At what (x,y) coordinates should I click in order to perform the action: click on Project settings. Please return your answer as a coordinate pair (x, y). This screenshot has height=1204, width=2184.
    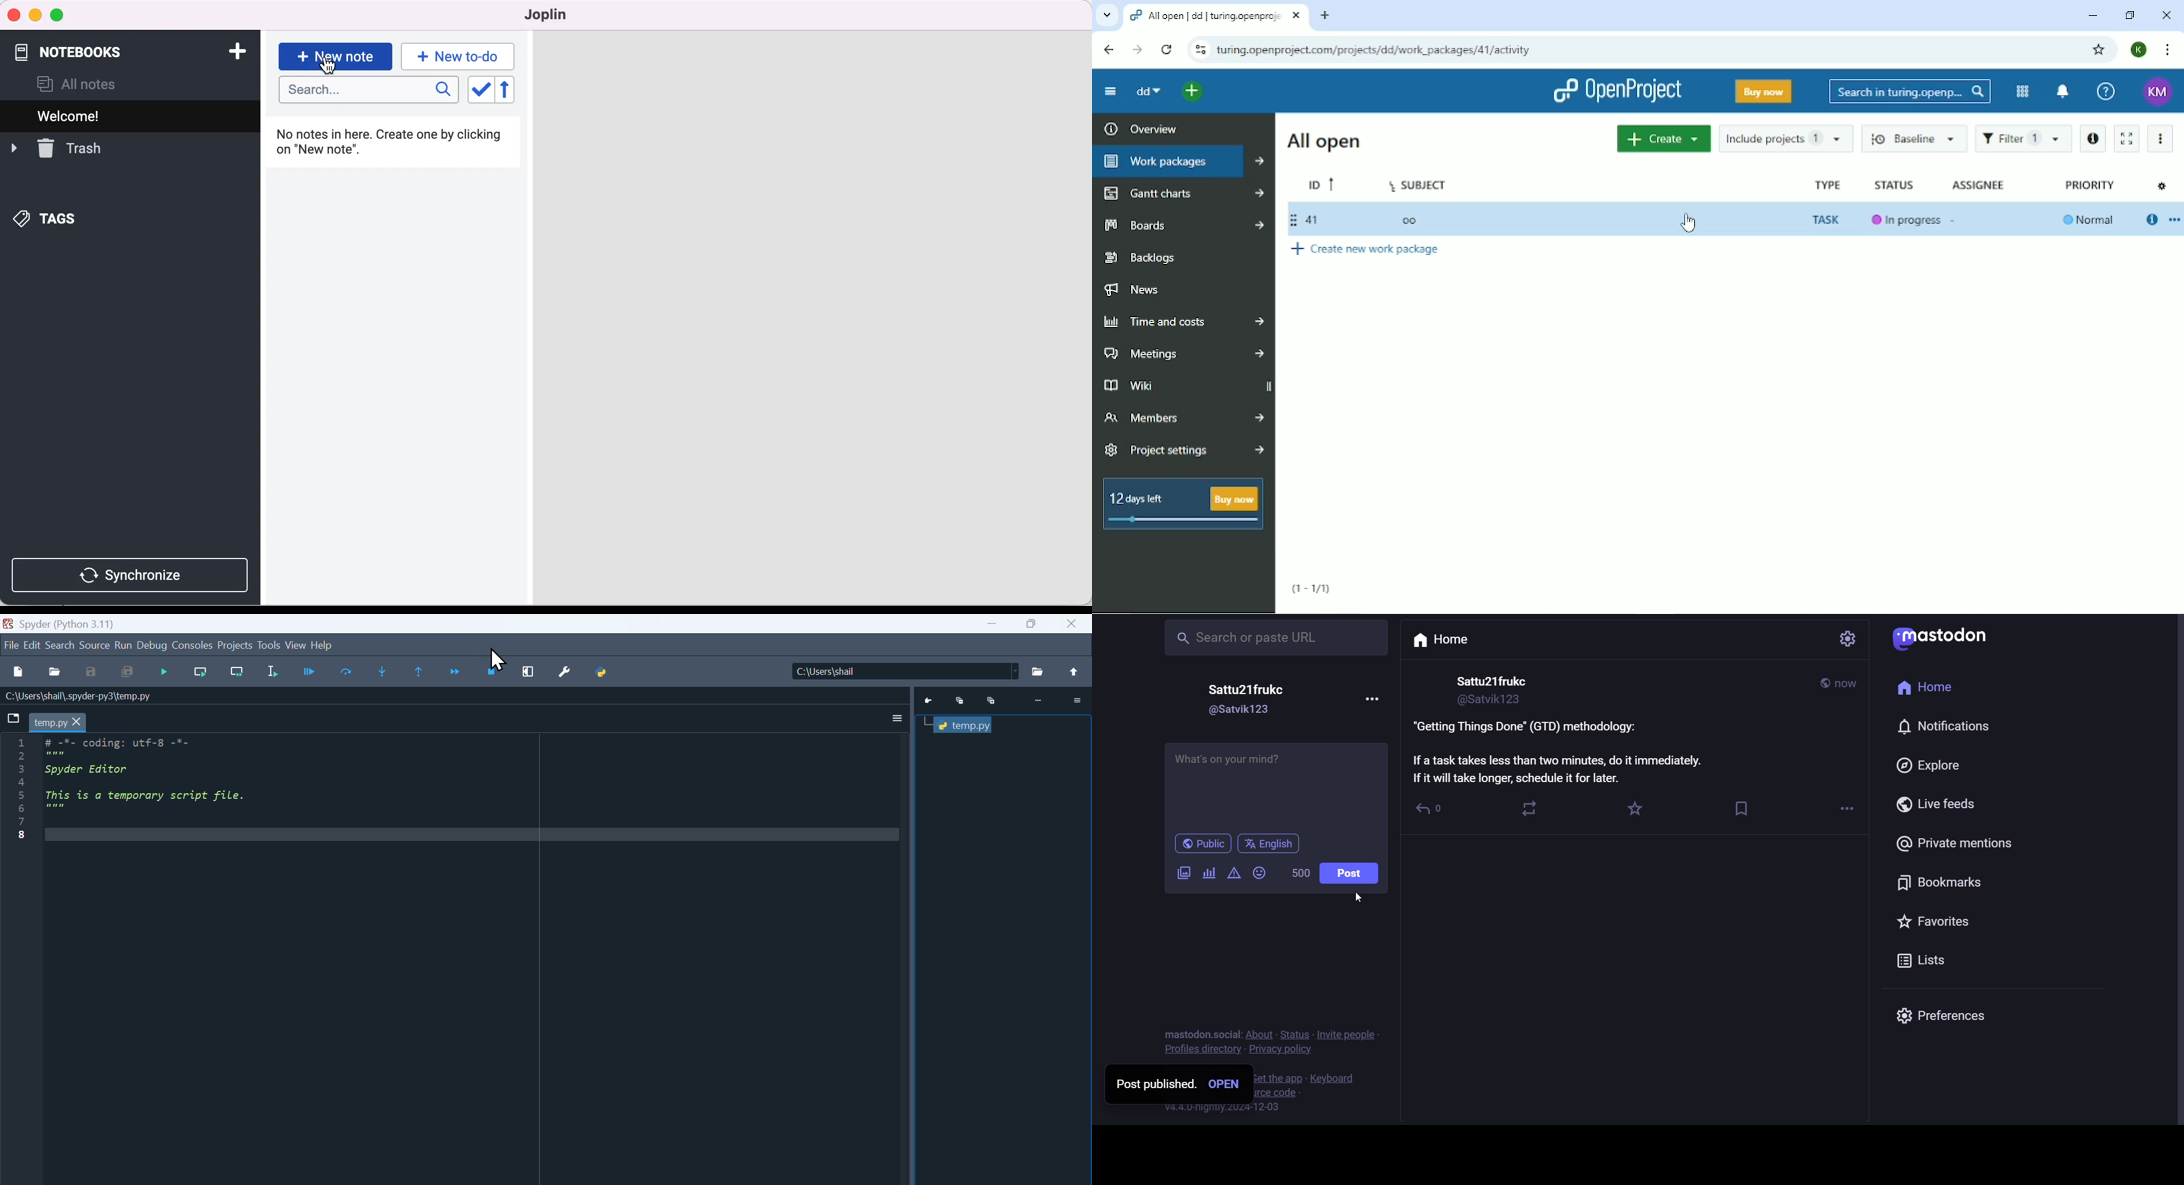
    Looking at the image, I should click on (1184, 452).